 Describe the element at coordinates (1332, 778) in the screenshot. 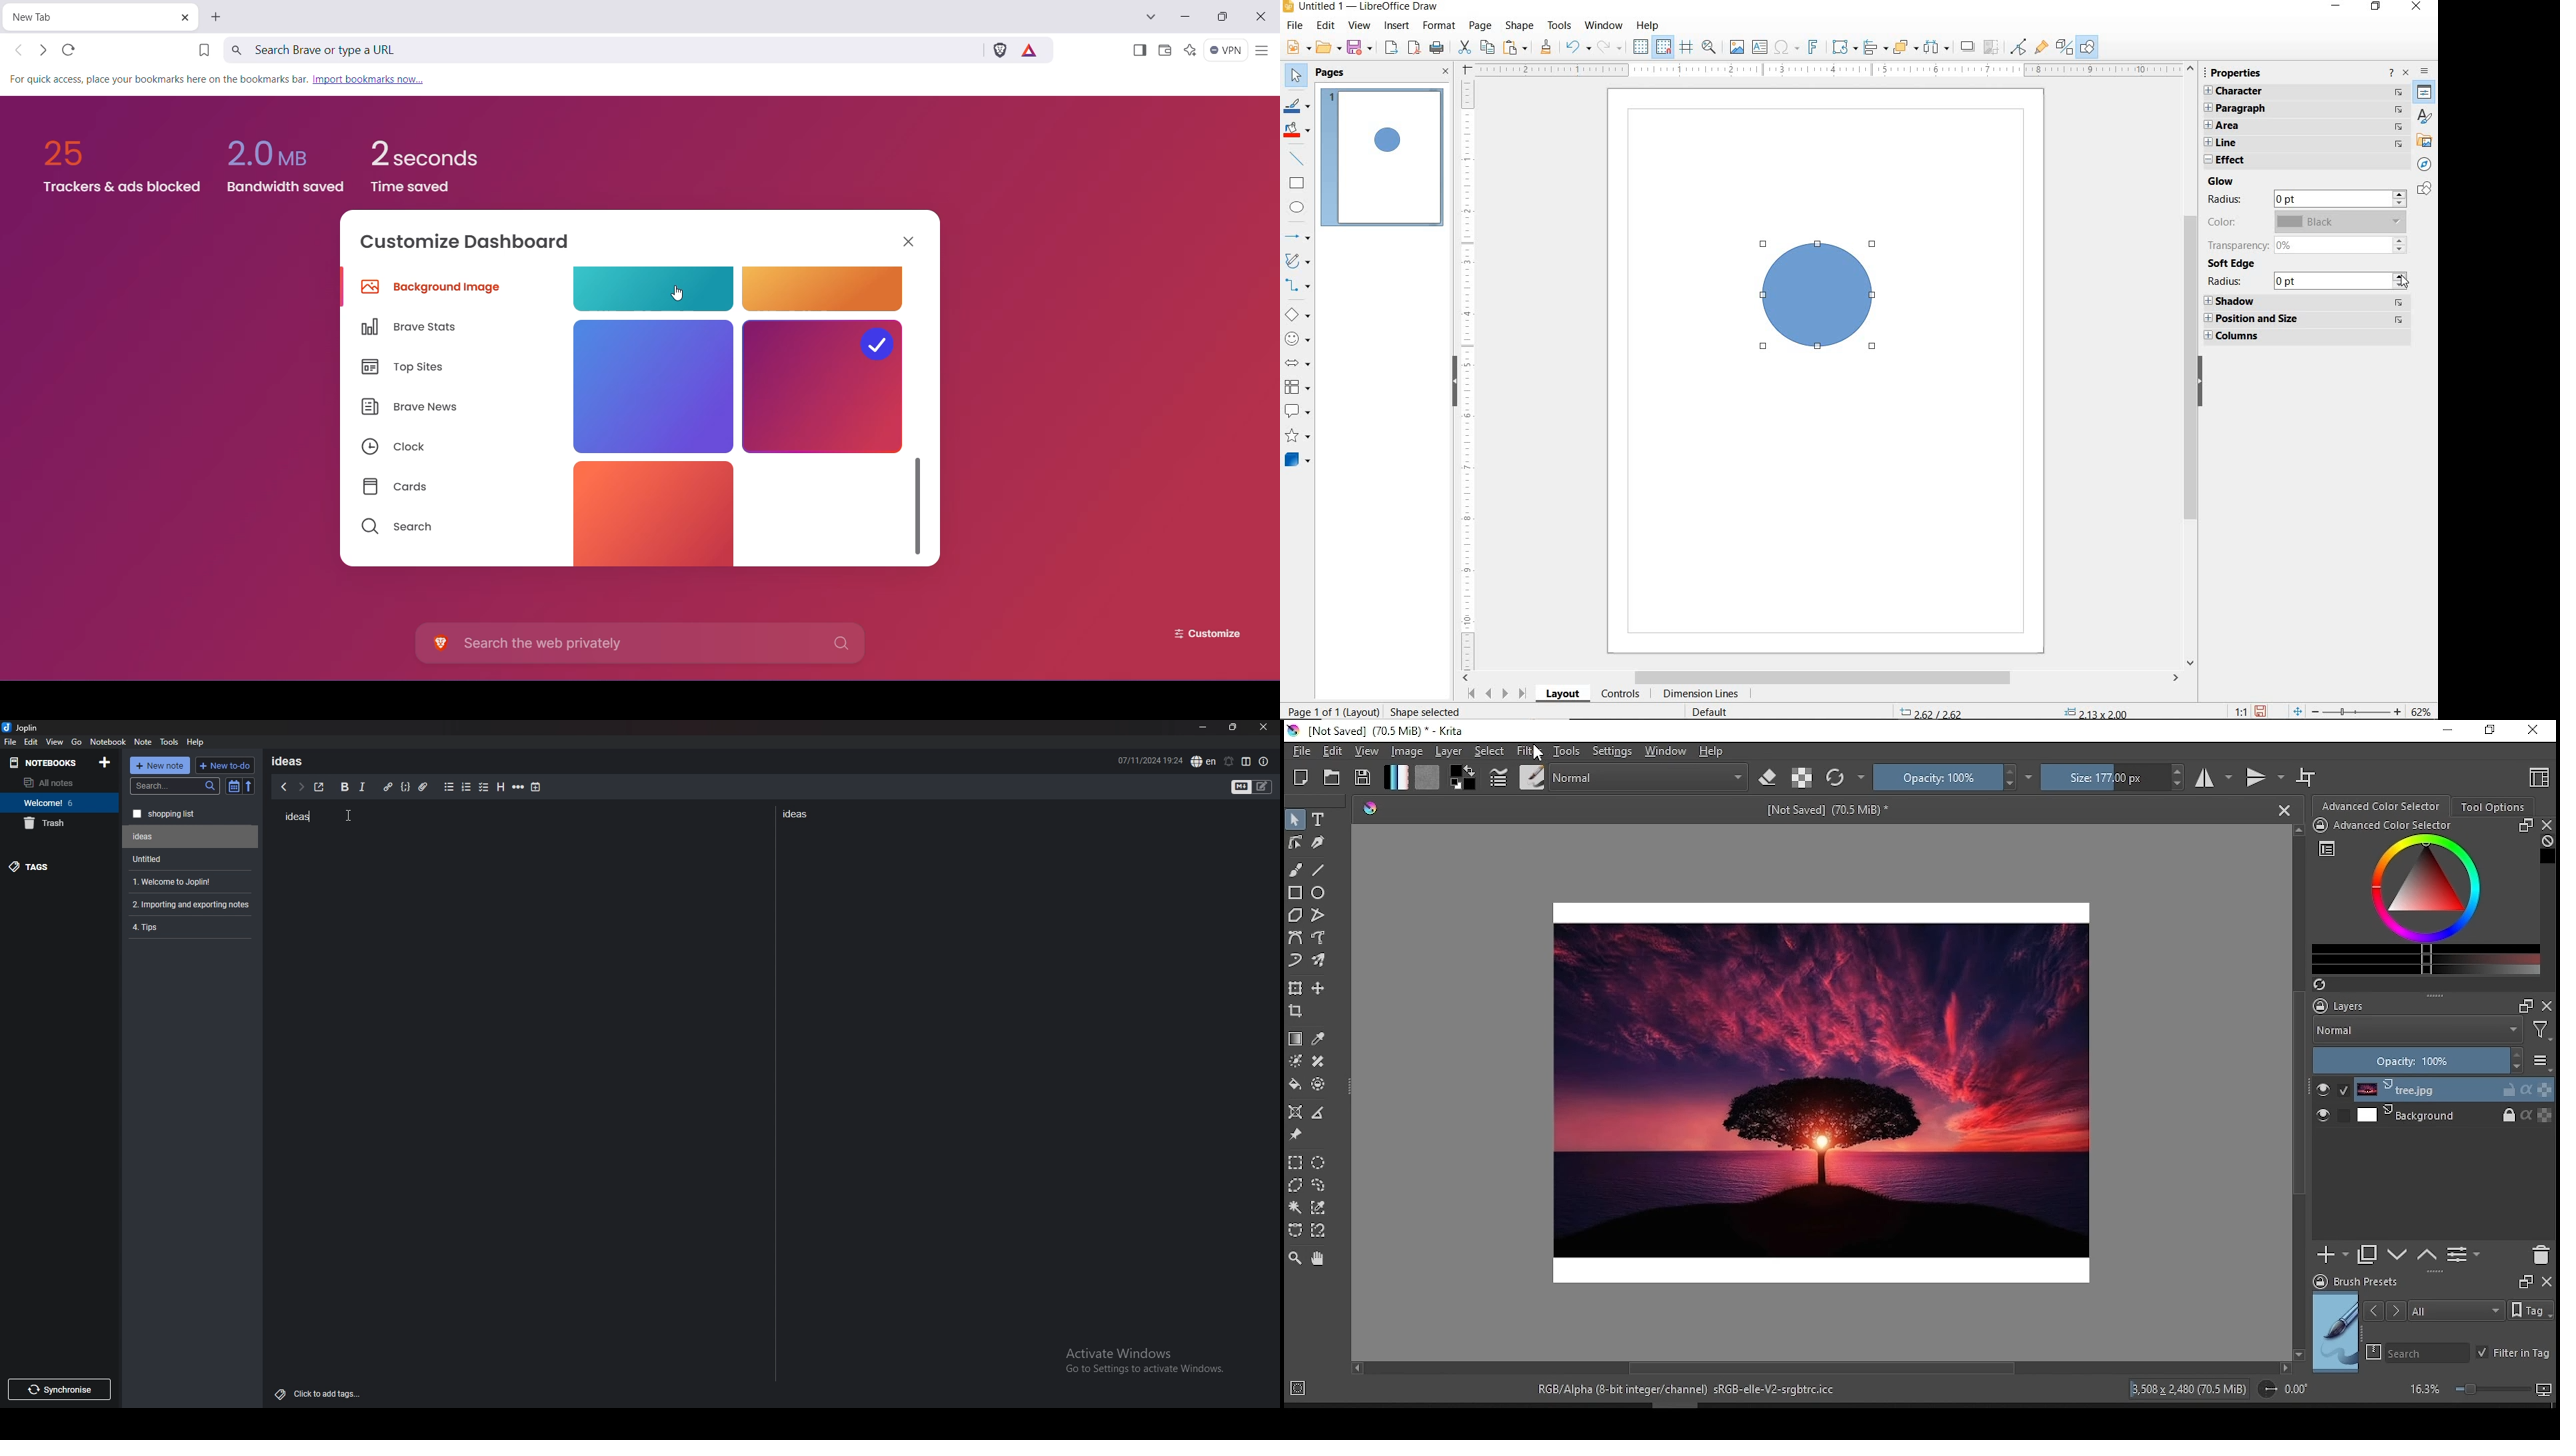

I see `open` at that location.